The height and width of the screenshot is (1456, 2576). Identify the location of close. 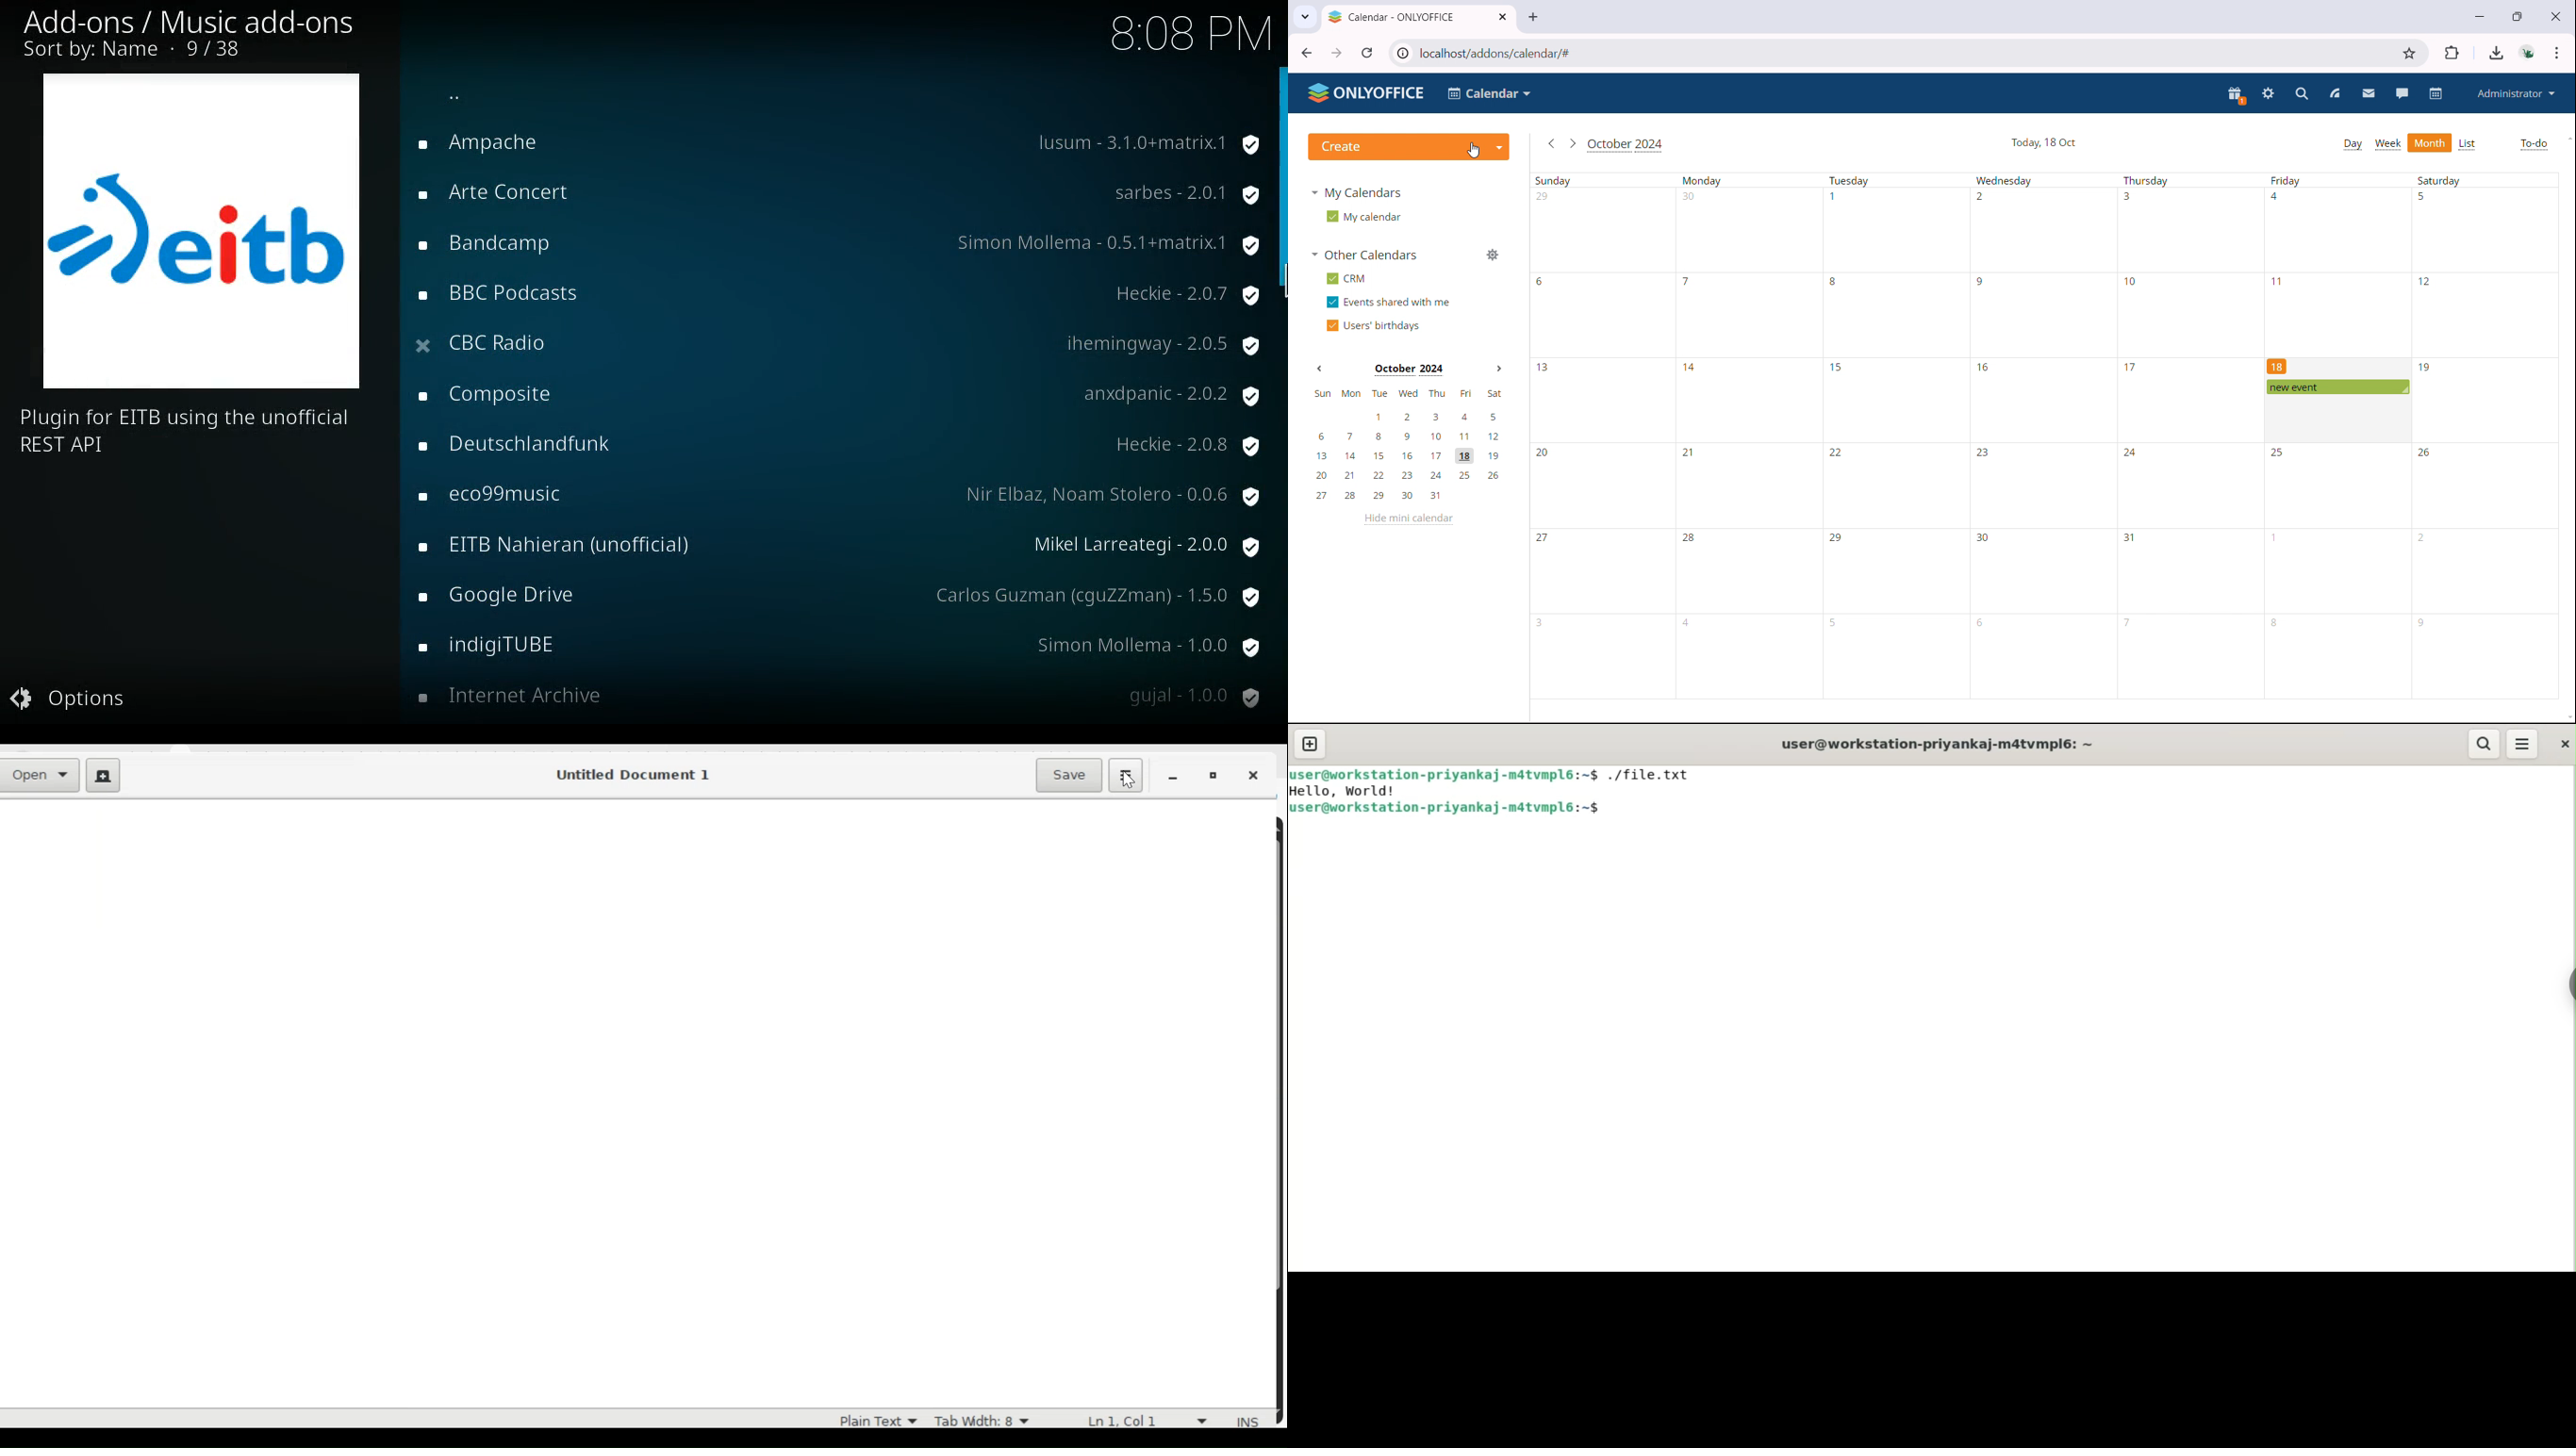
(2555, 15).